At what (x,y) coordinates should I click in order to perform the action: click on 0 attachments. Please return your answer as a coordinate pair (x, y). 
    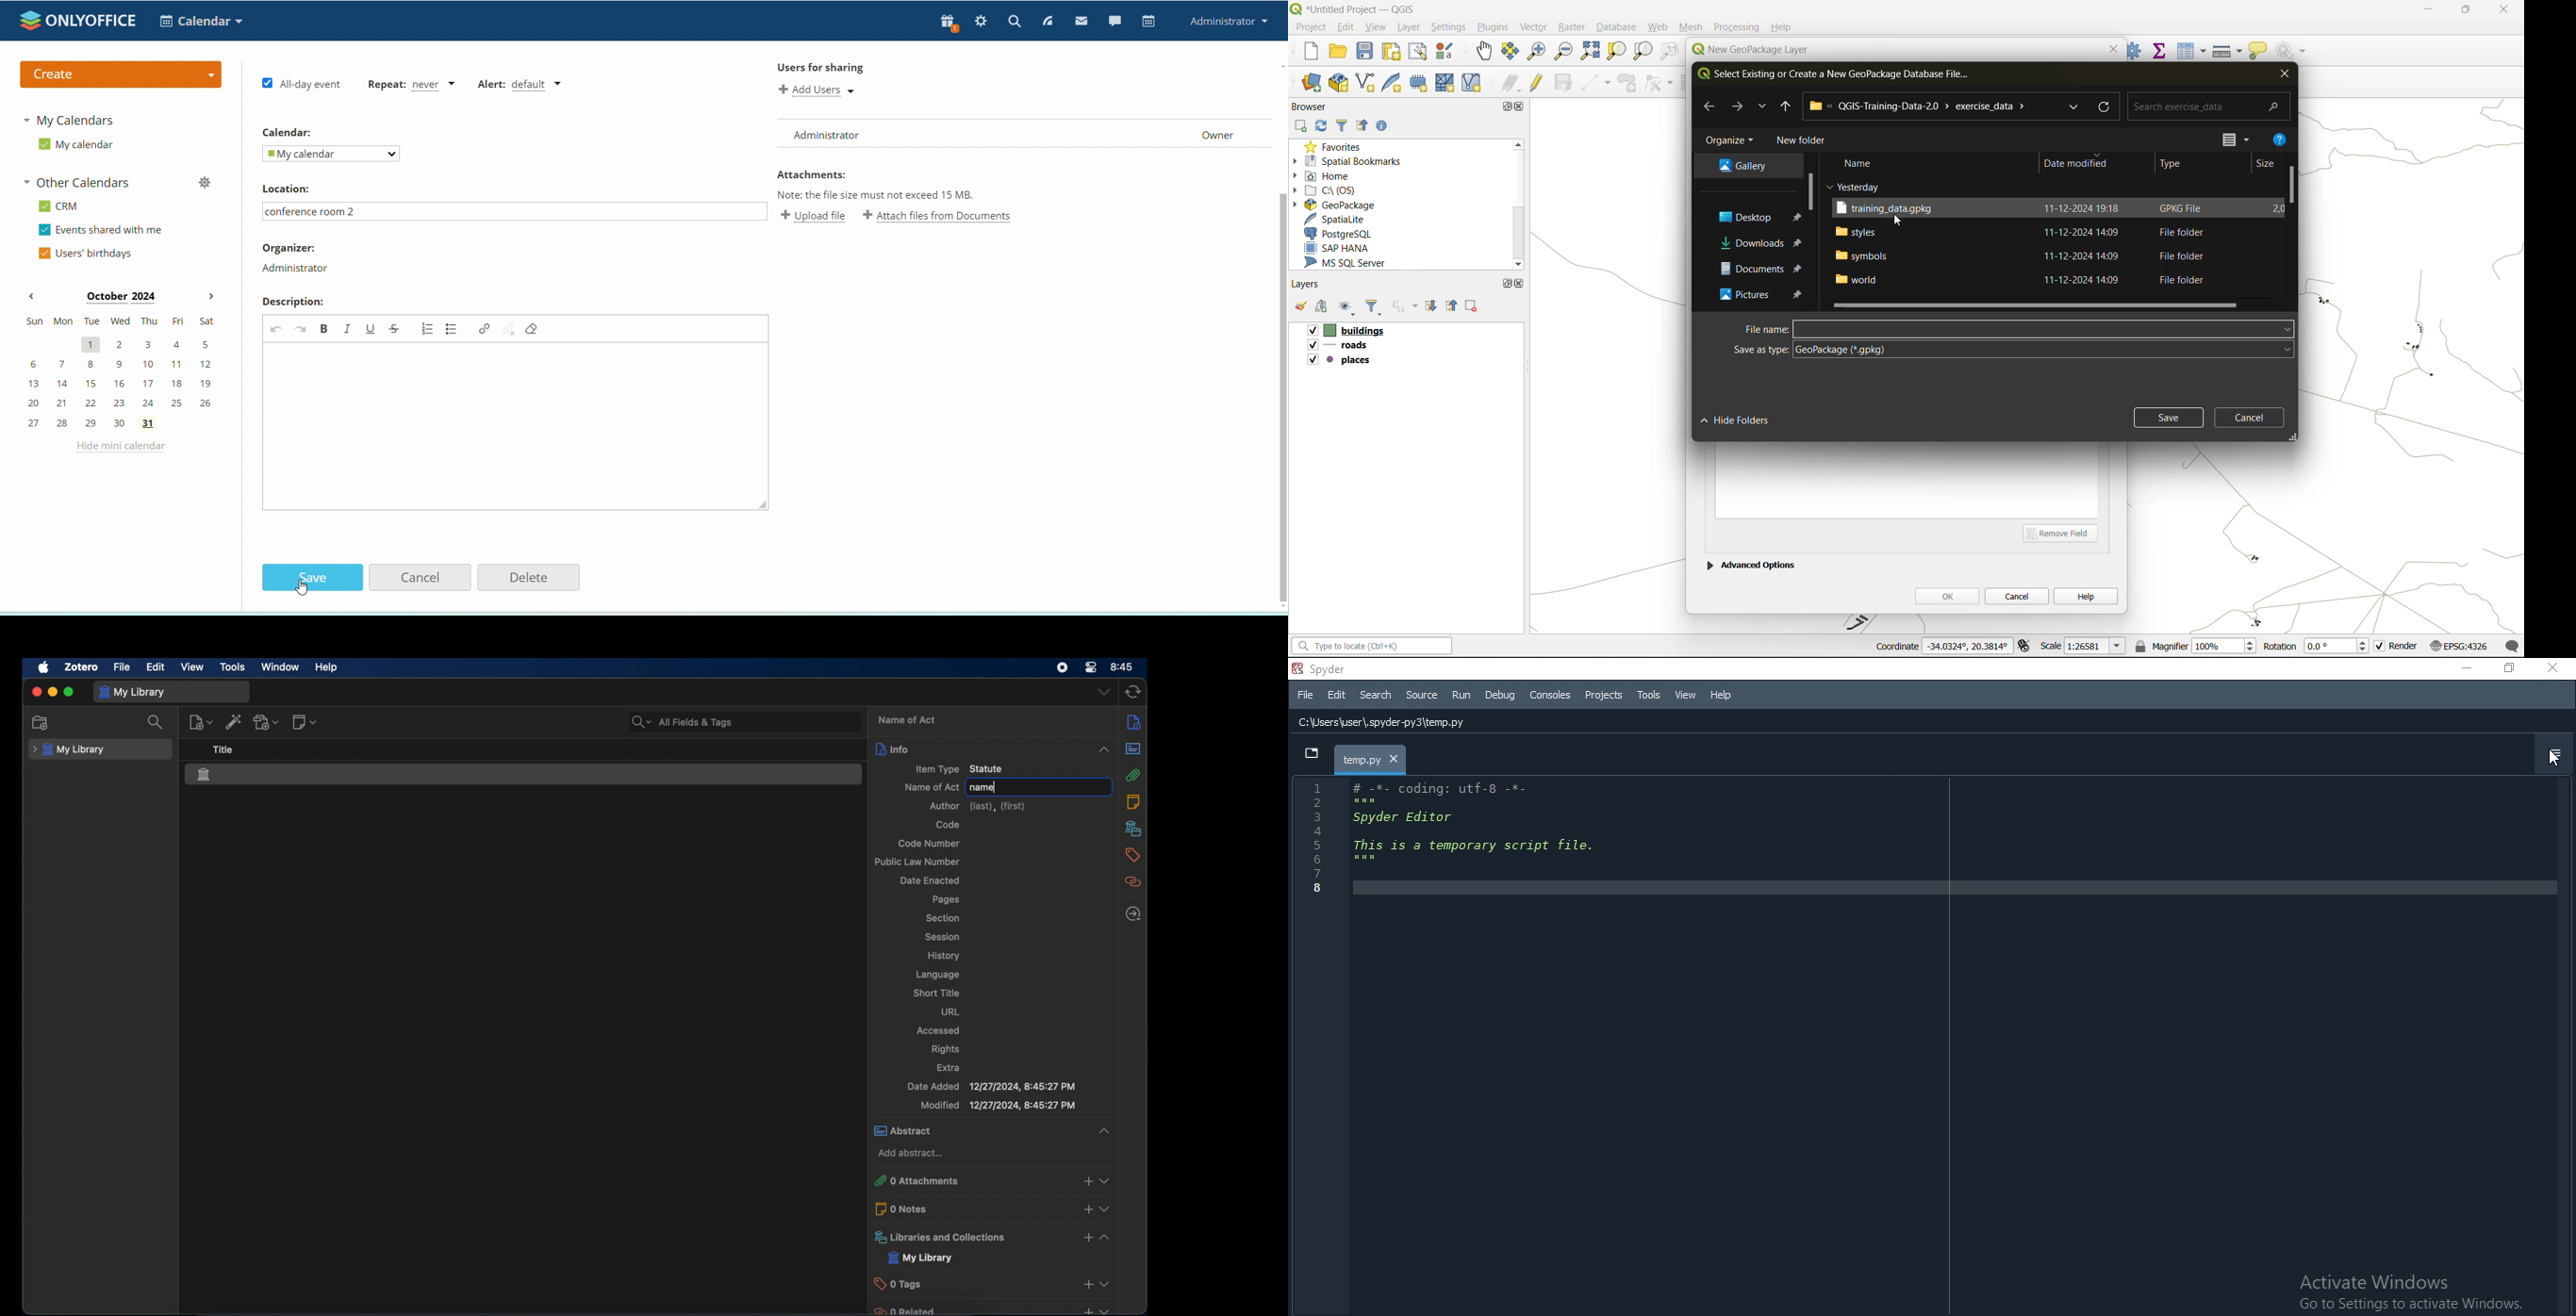
    Looking at the image, I should click on (972, 1181).